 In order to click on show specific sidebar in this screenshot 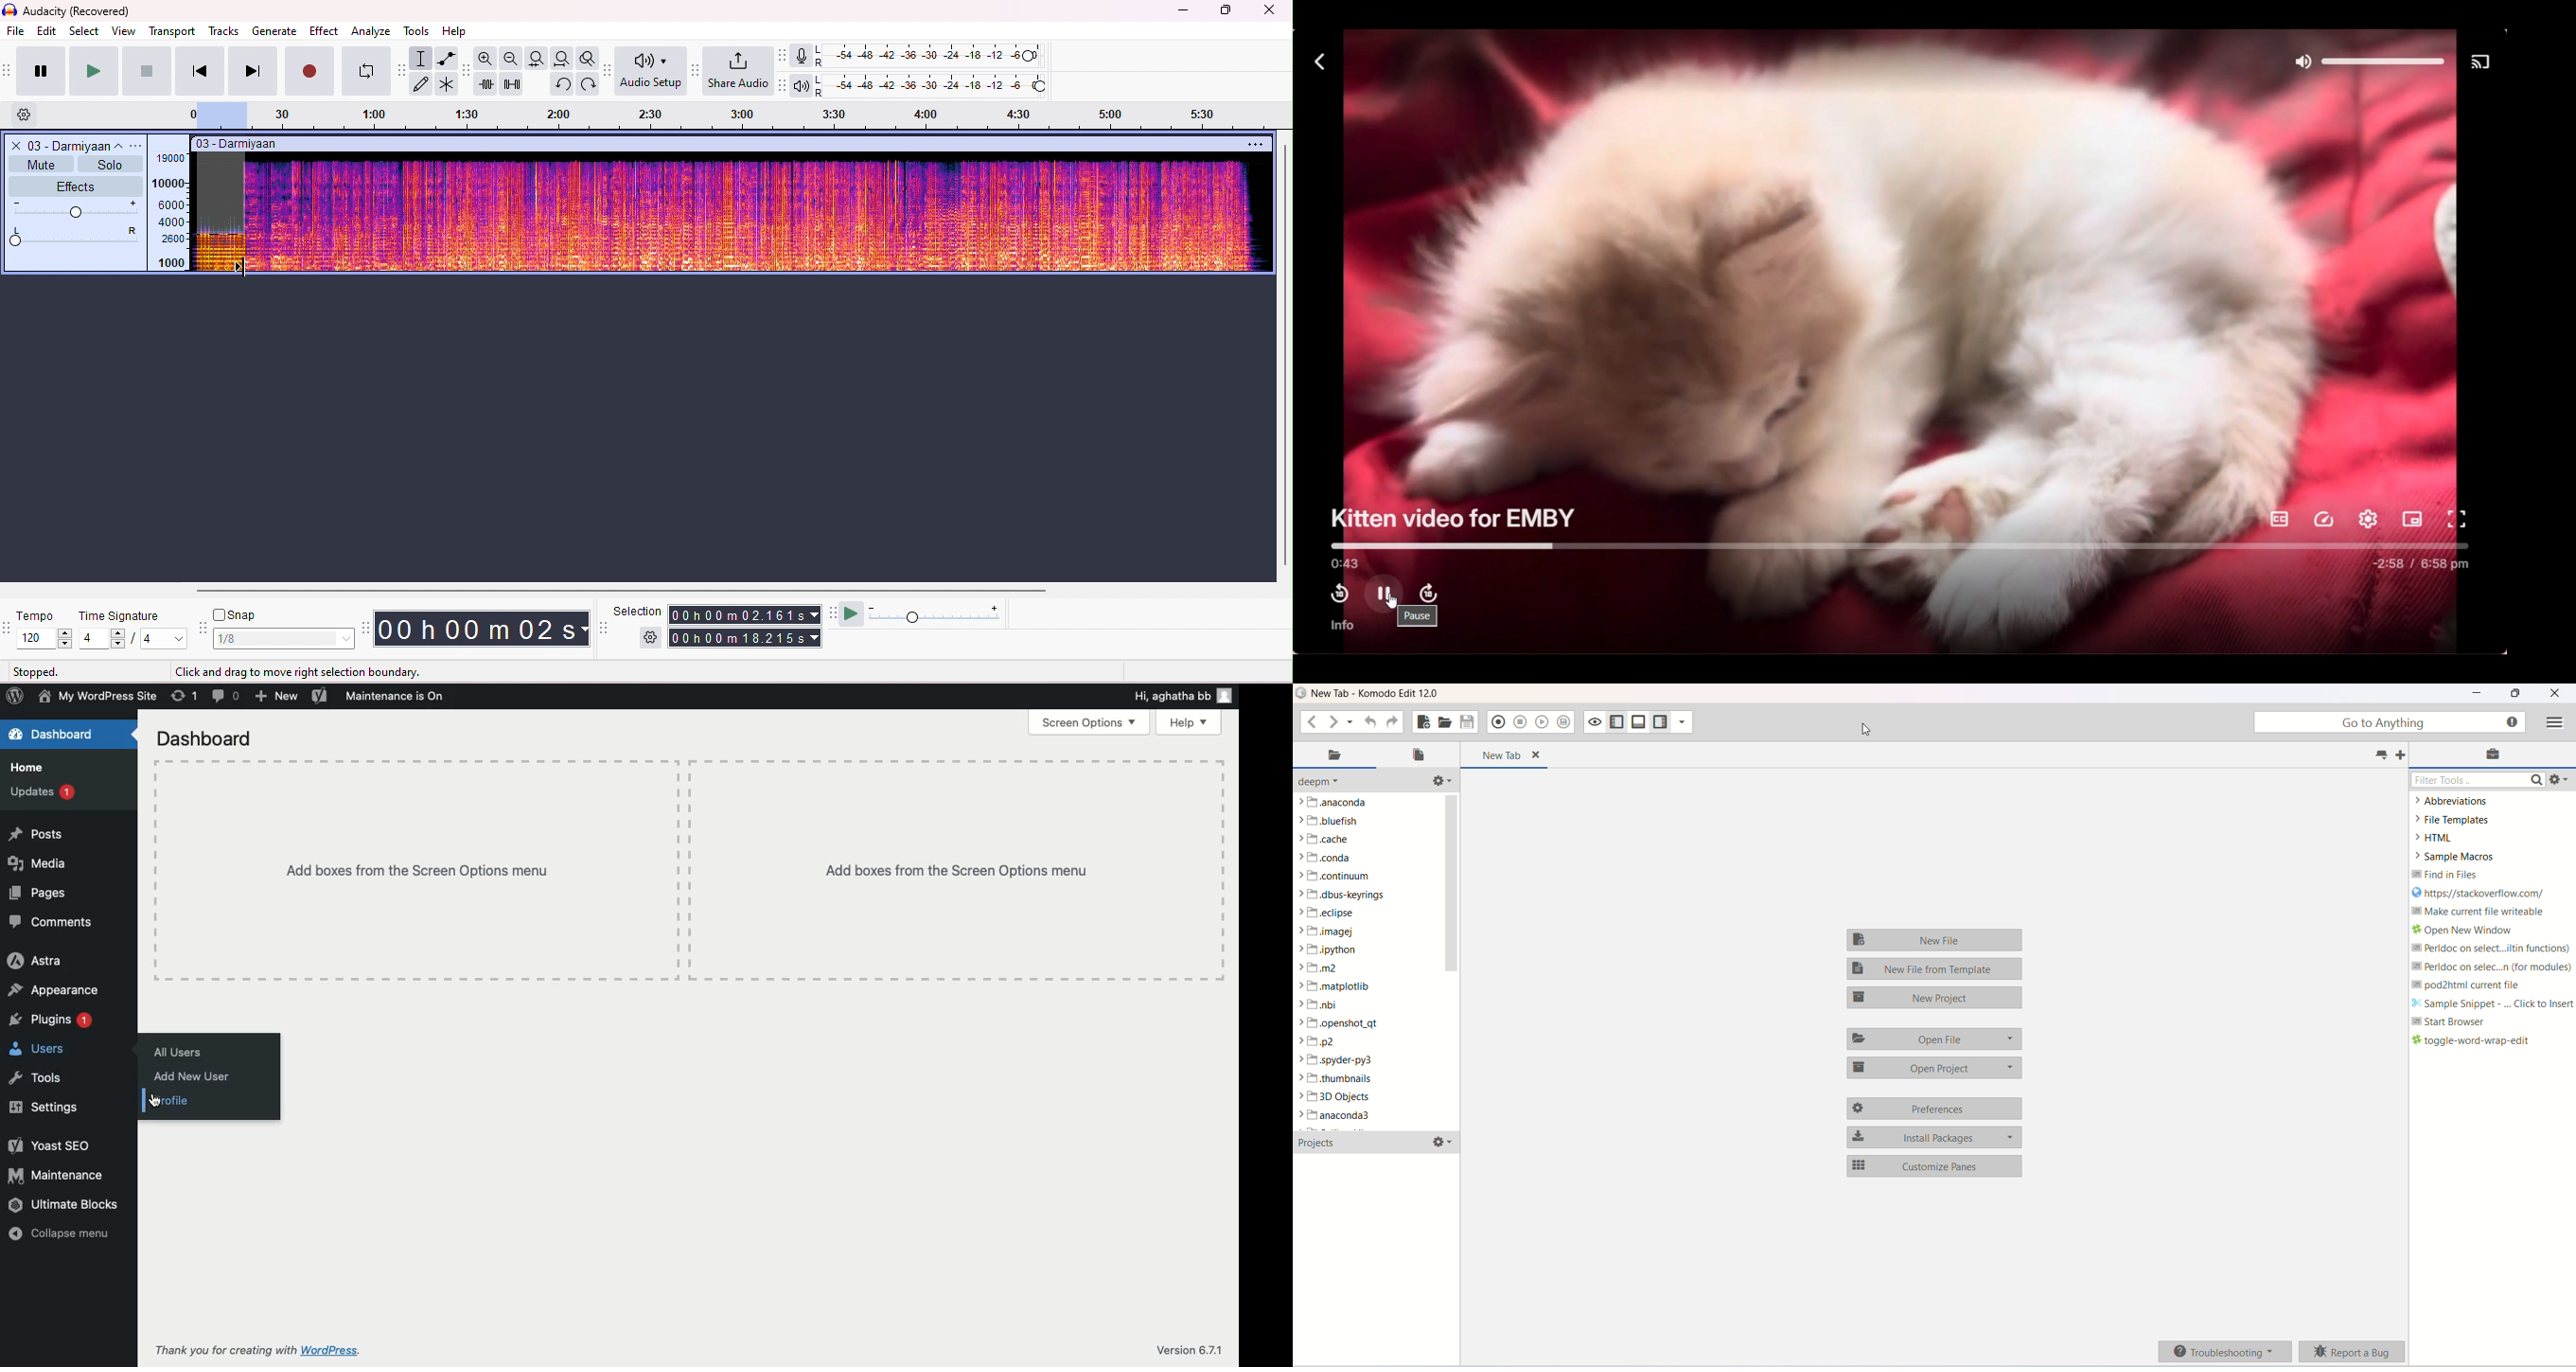, I will do `click(1685, 722)`.